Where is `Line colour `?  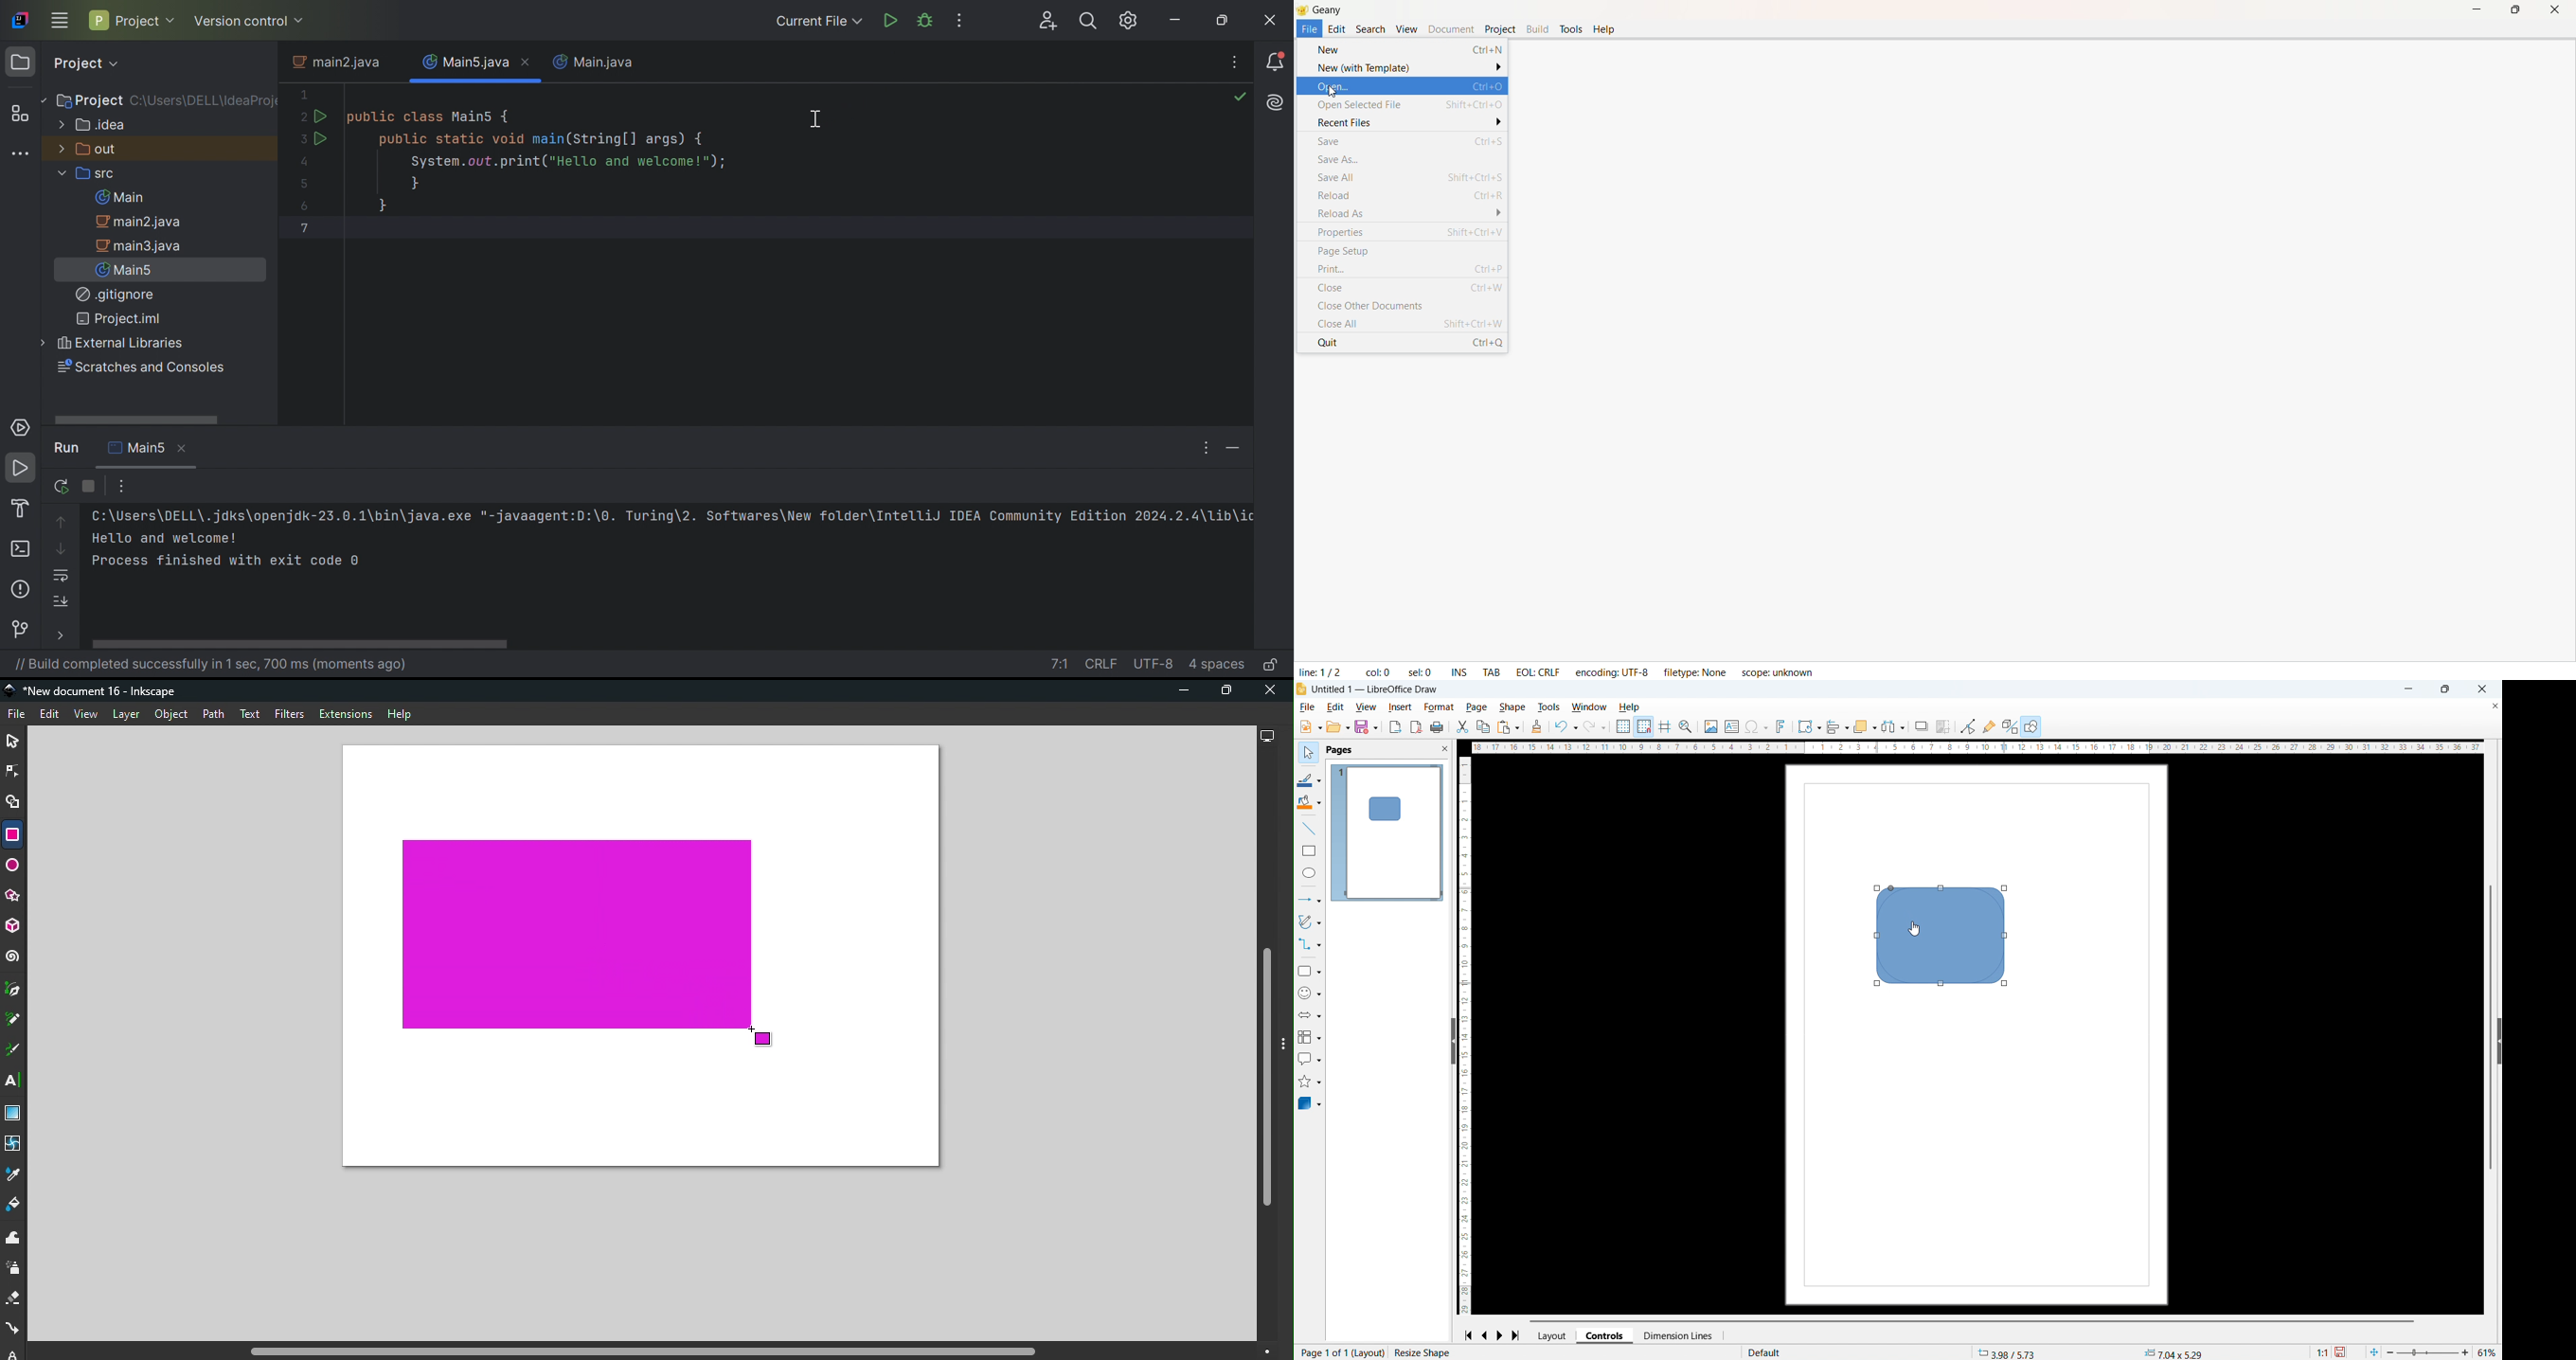 Line colour  is located at coordinates (1309, 779).